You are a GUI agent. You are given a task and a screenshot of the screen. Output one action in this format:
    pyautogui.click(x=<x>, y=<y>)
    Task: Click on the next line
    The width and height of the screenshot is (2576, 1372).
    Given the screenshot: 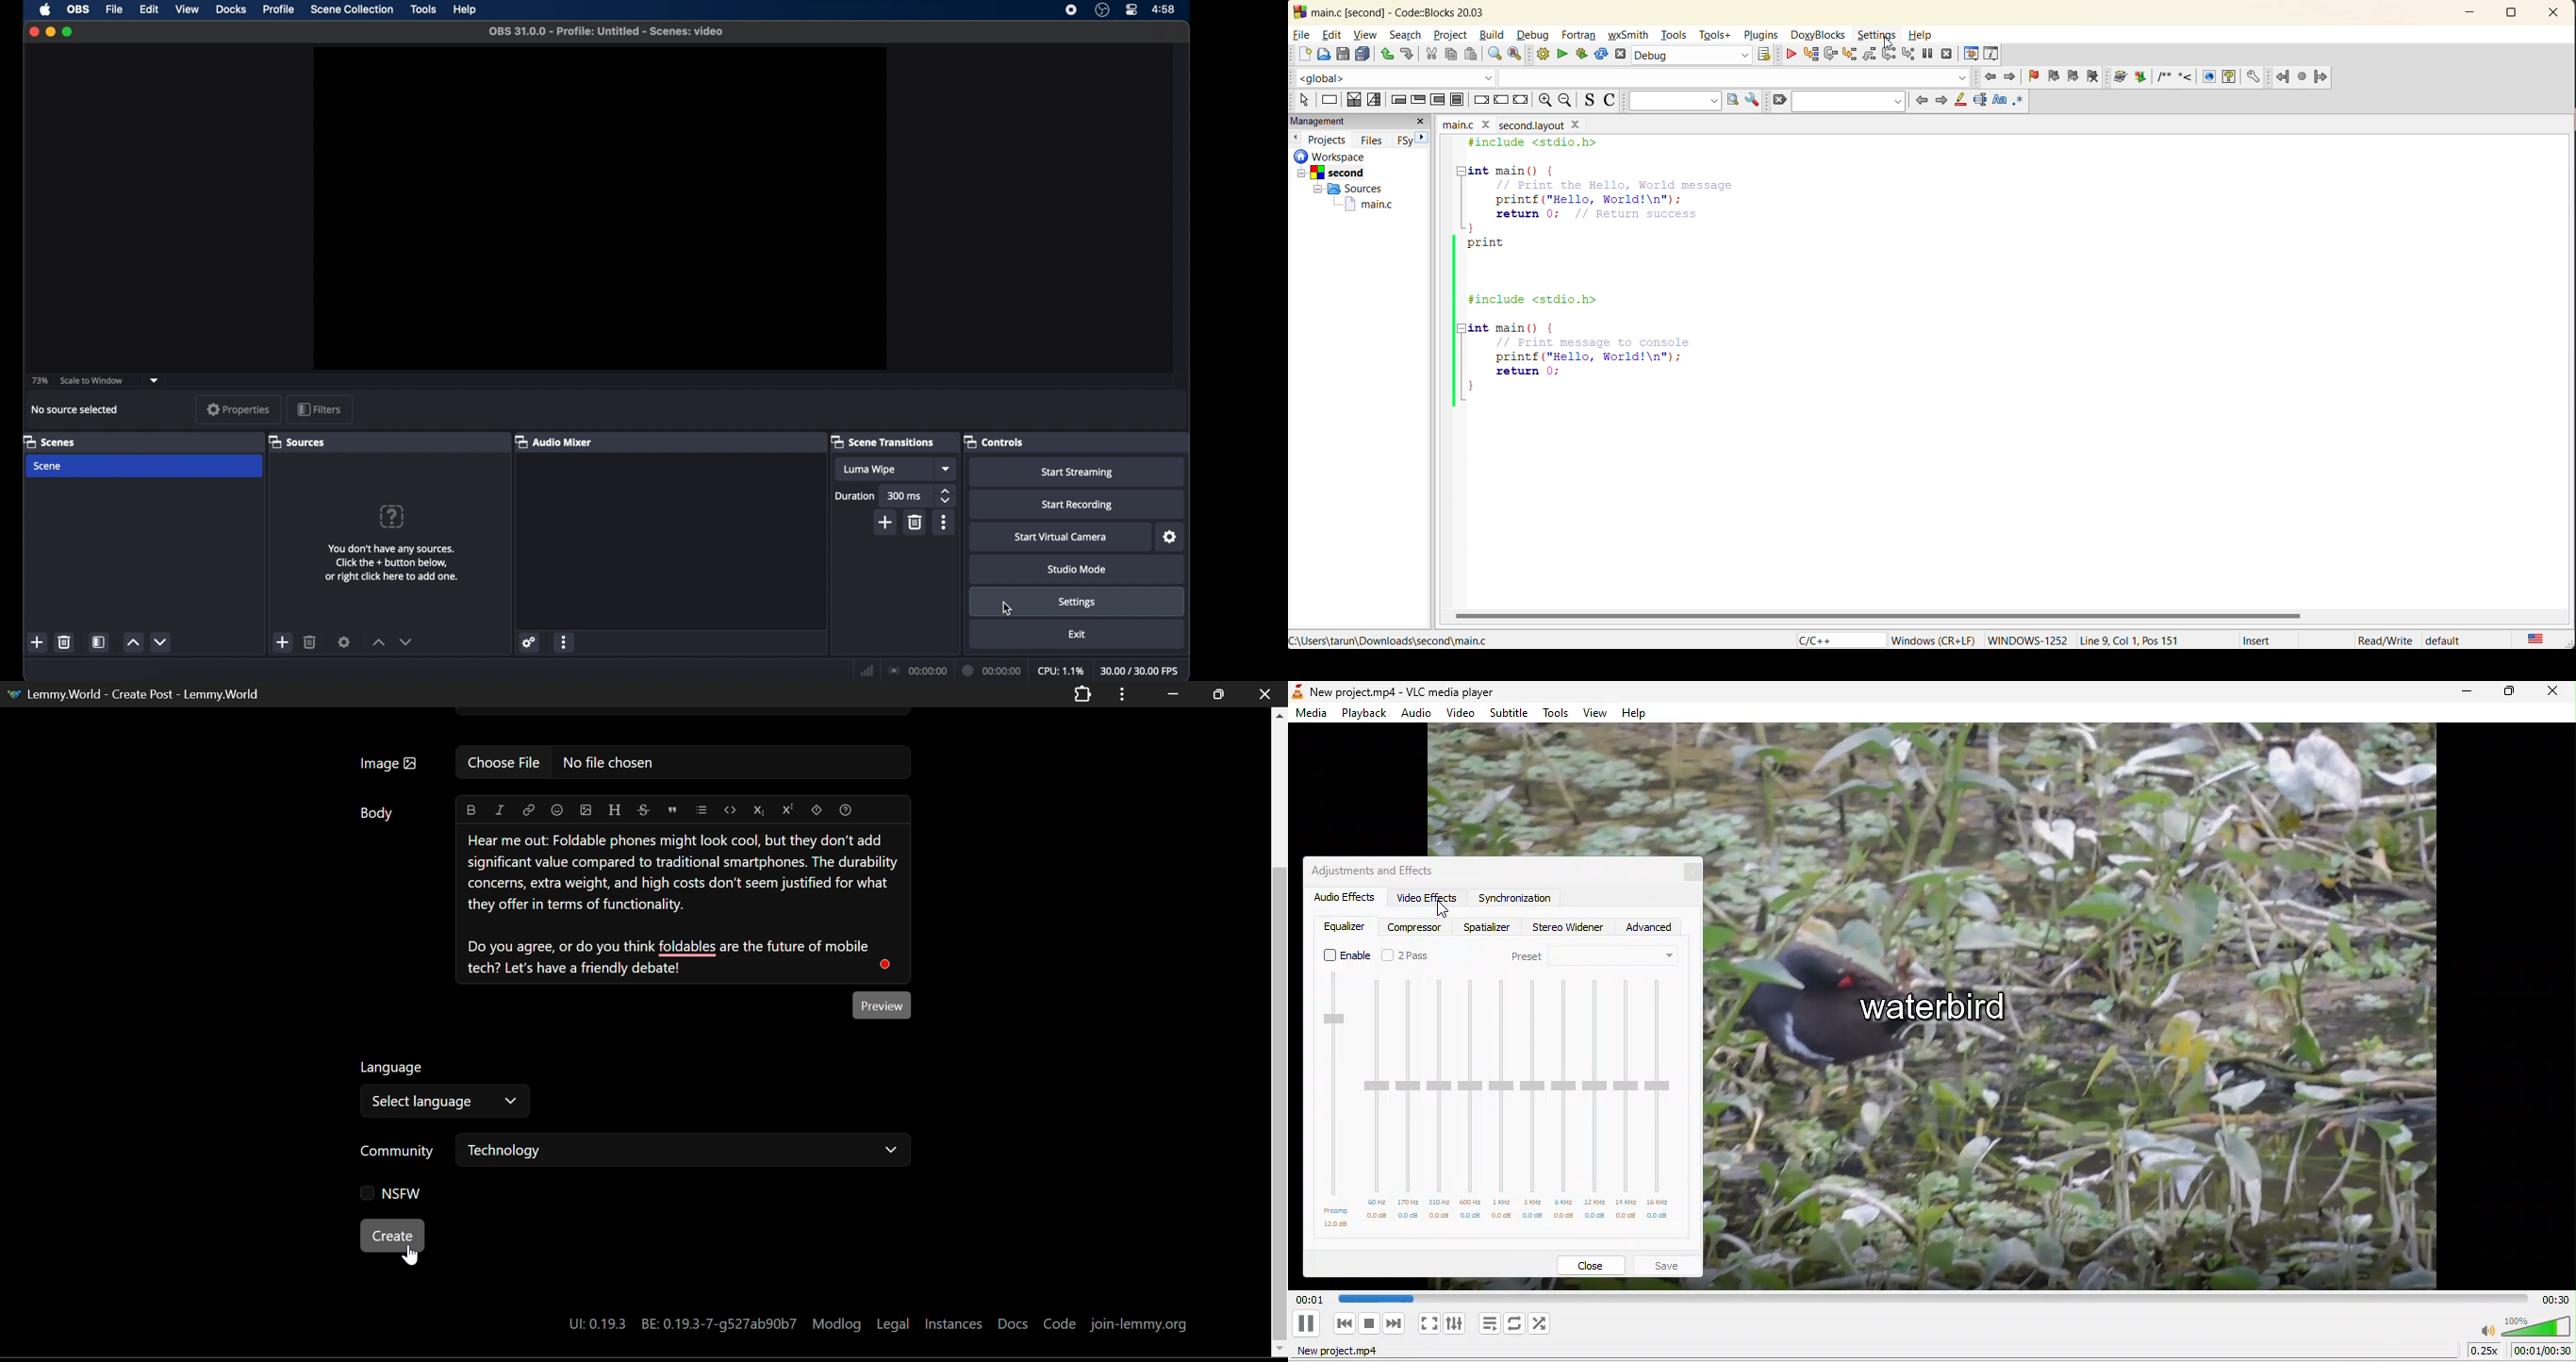 What is the action you would take?
    pyautogui.click(x=1831, y=56)
    